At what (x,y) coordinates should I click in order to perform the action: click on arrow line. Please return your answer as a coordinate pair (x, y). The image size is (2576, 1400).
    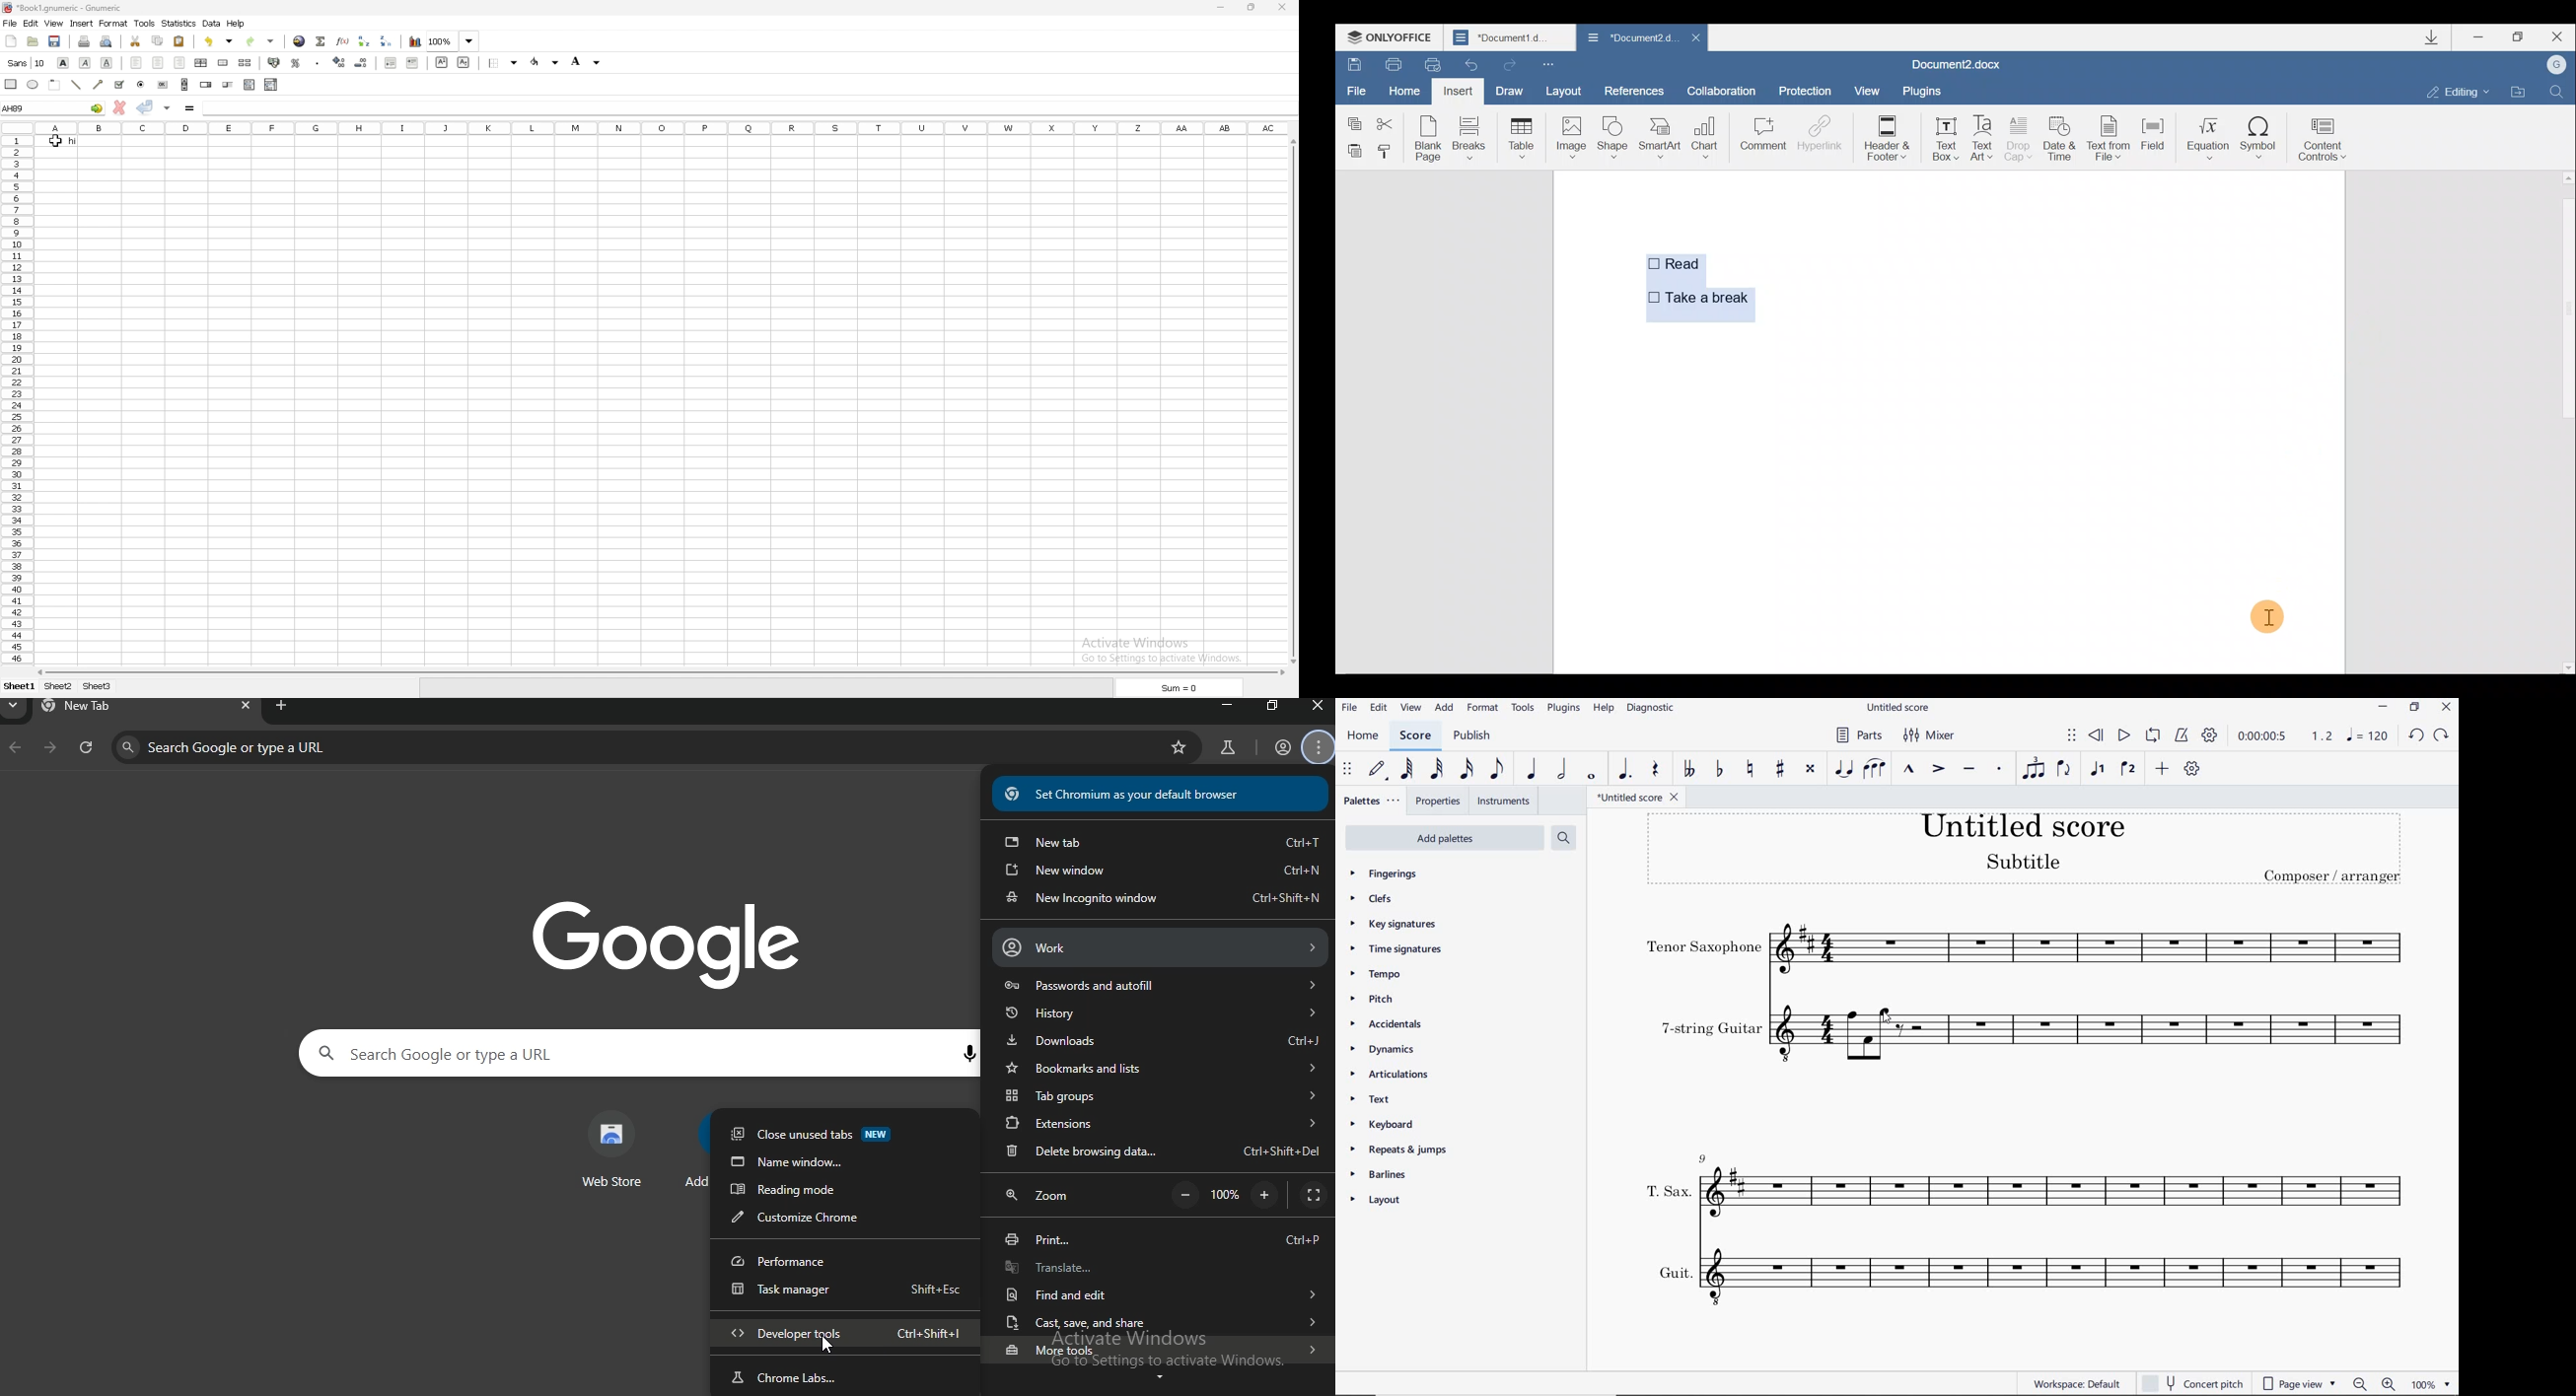
    Looking at the image, I should click on (99, 85).